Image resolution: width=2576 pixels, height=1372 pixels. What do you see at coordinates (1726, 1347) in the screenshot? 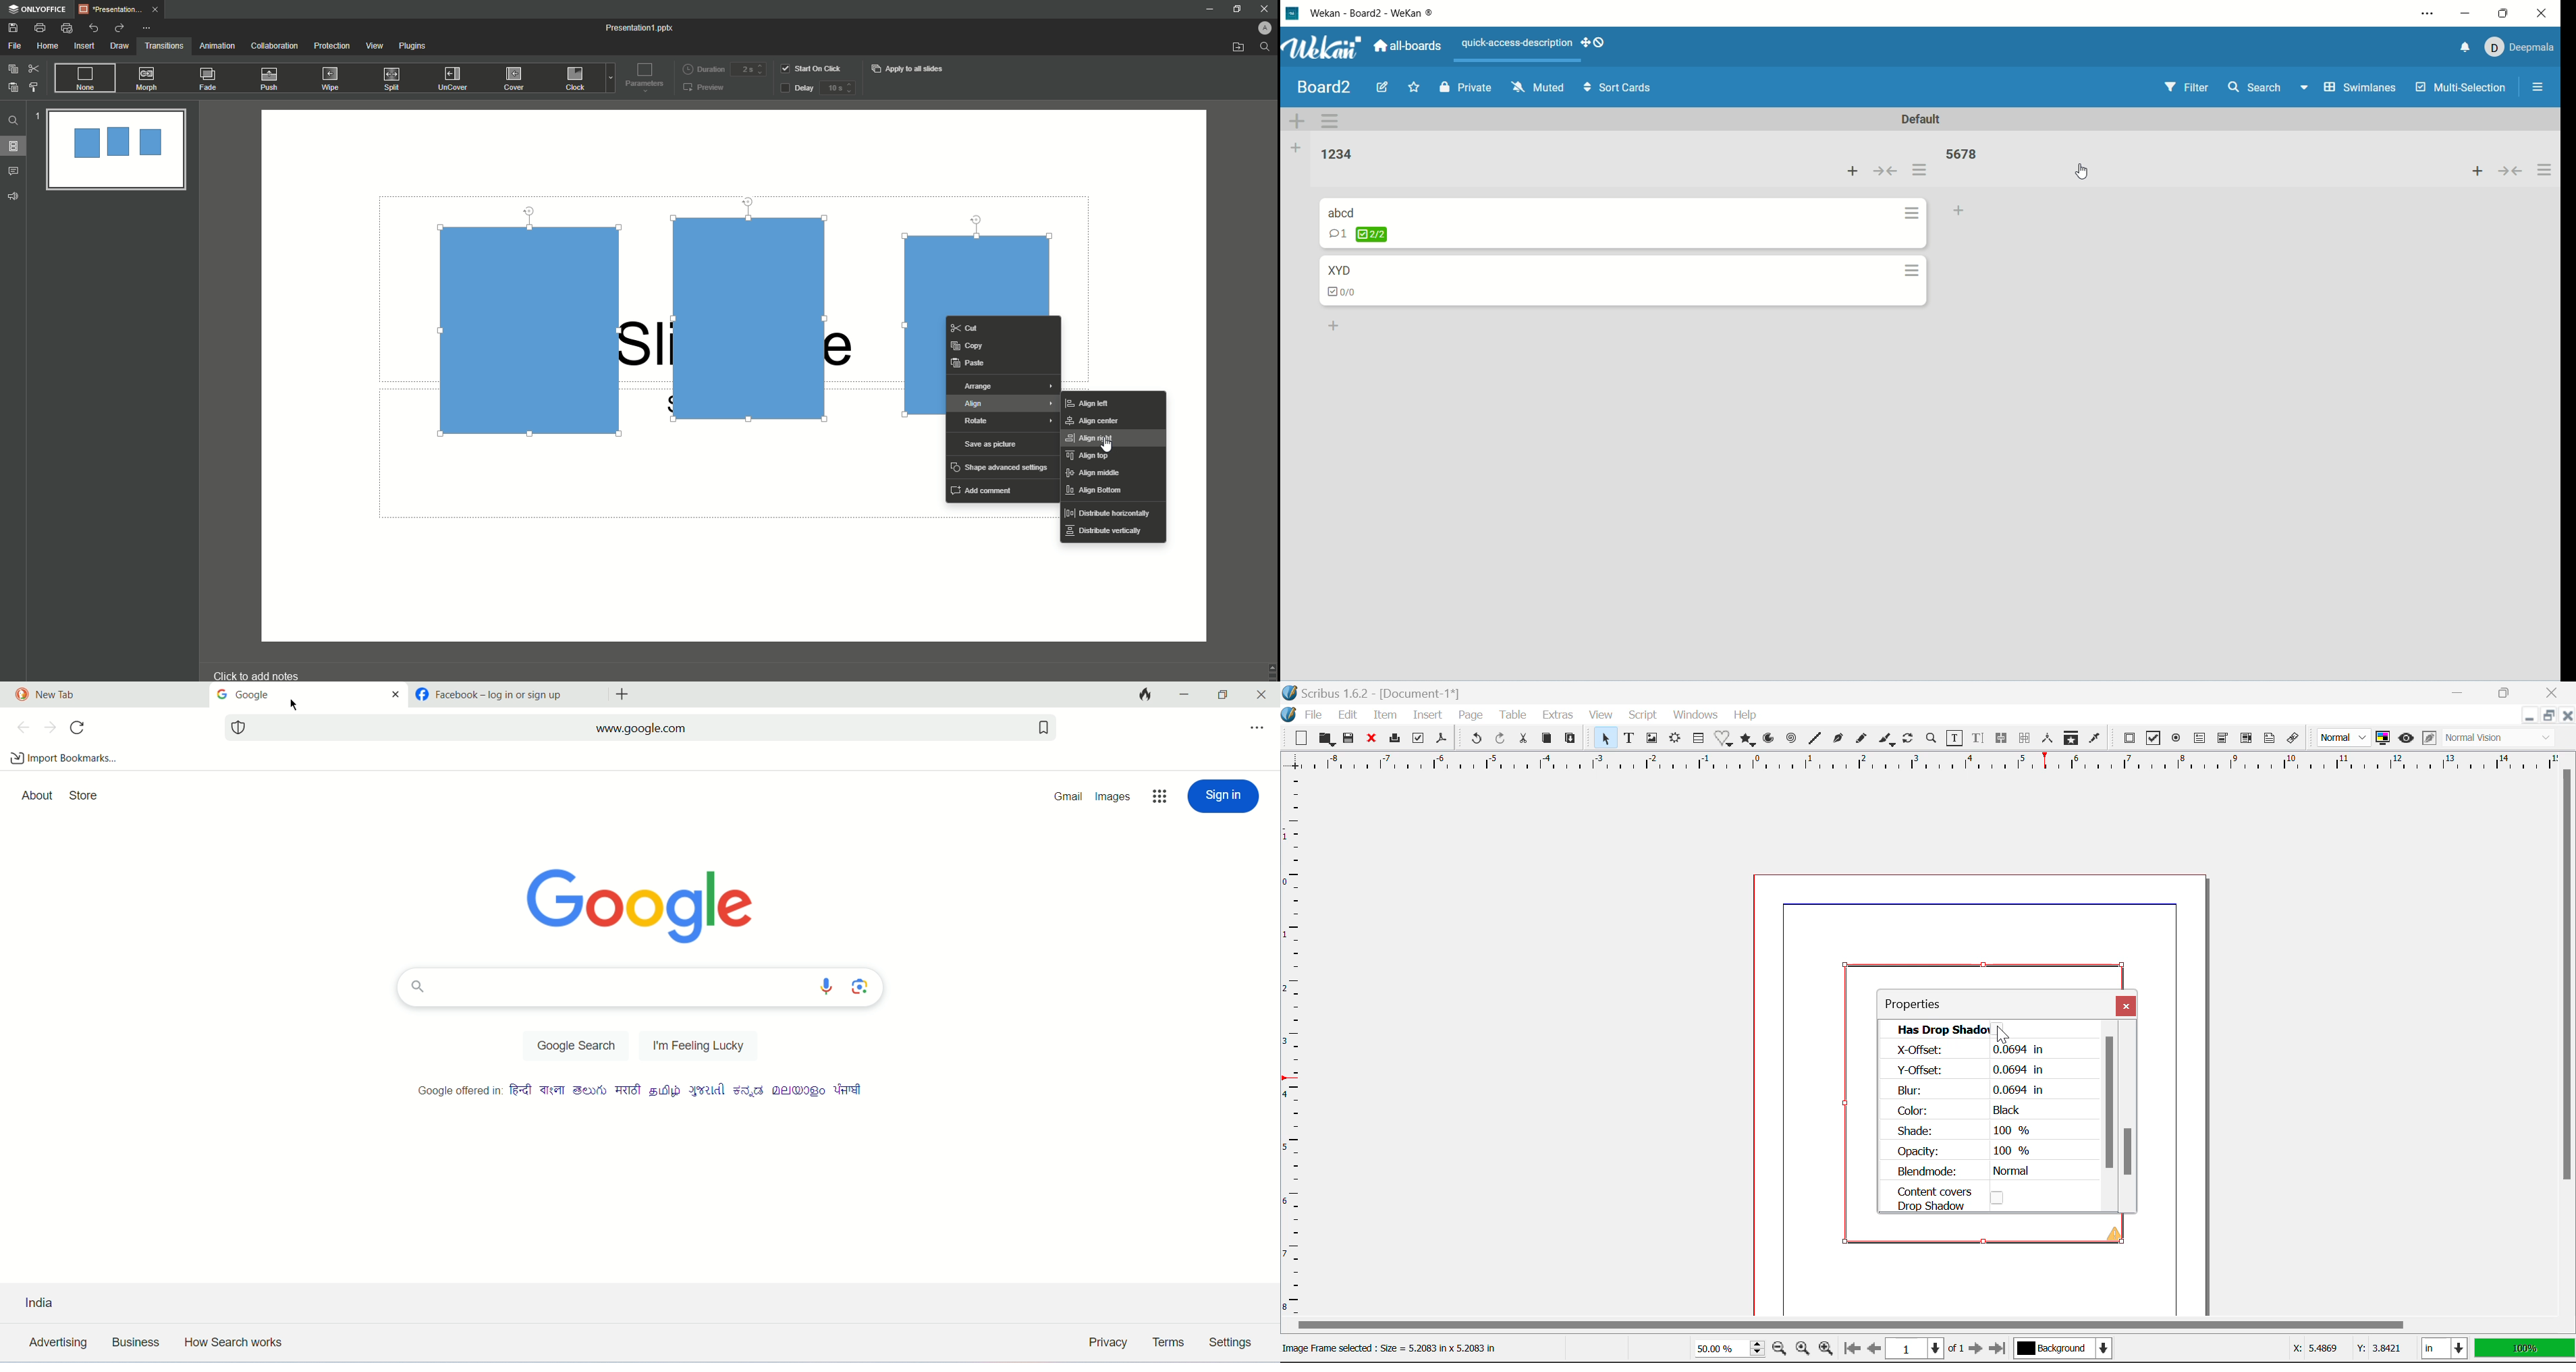
I see `50.00%` at bounding box center [1726, 1347].